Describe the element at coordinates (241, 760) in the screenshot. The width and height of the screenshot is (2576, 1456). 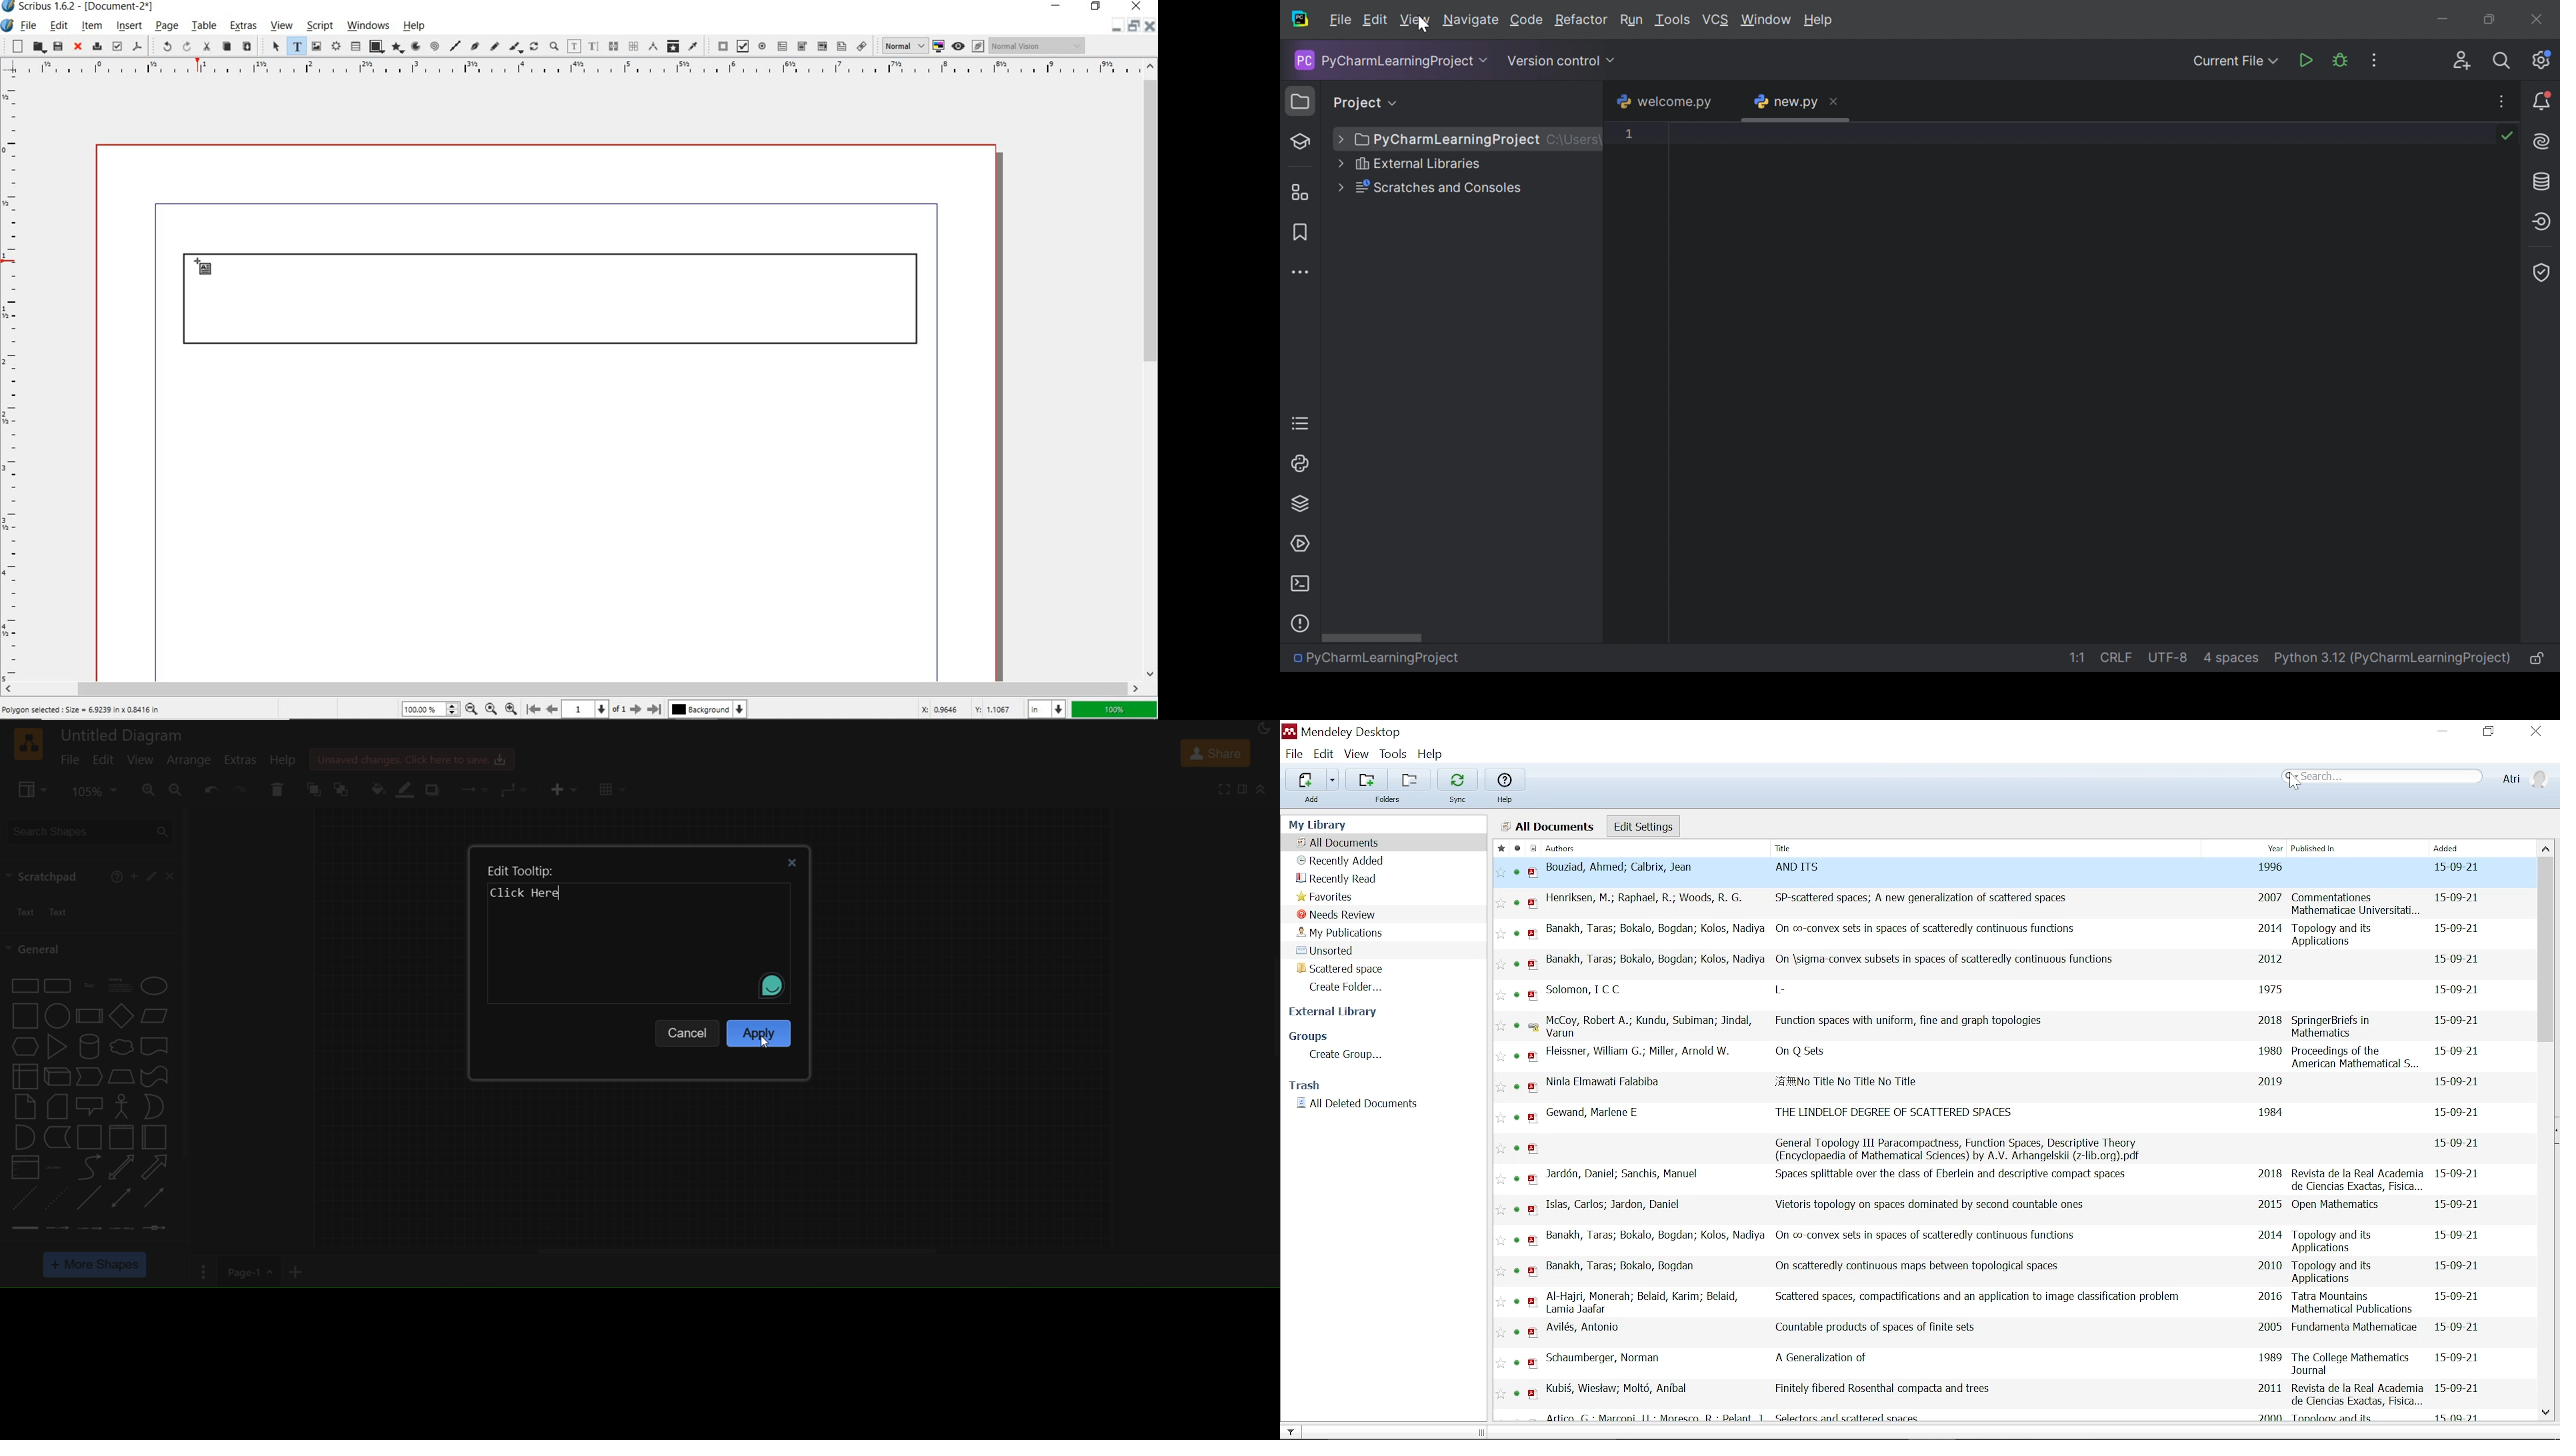
I see `extras` at that location.